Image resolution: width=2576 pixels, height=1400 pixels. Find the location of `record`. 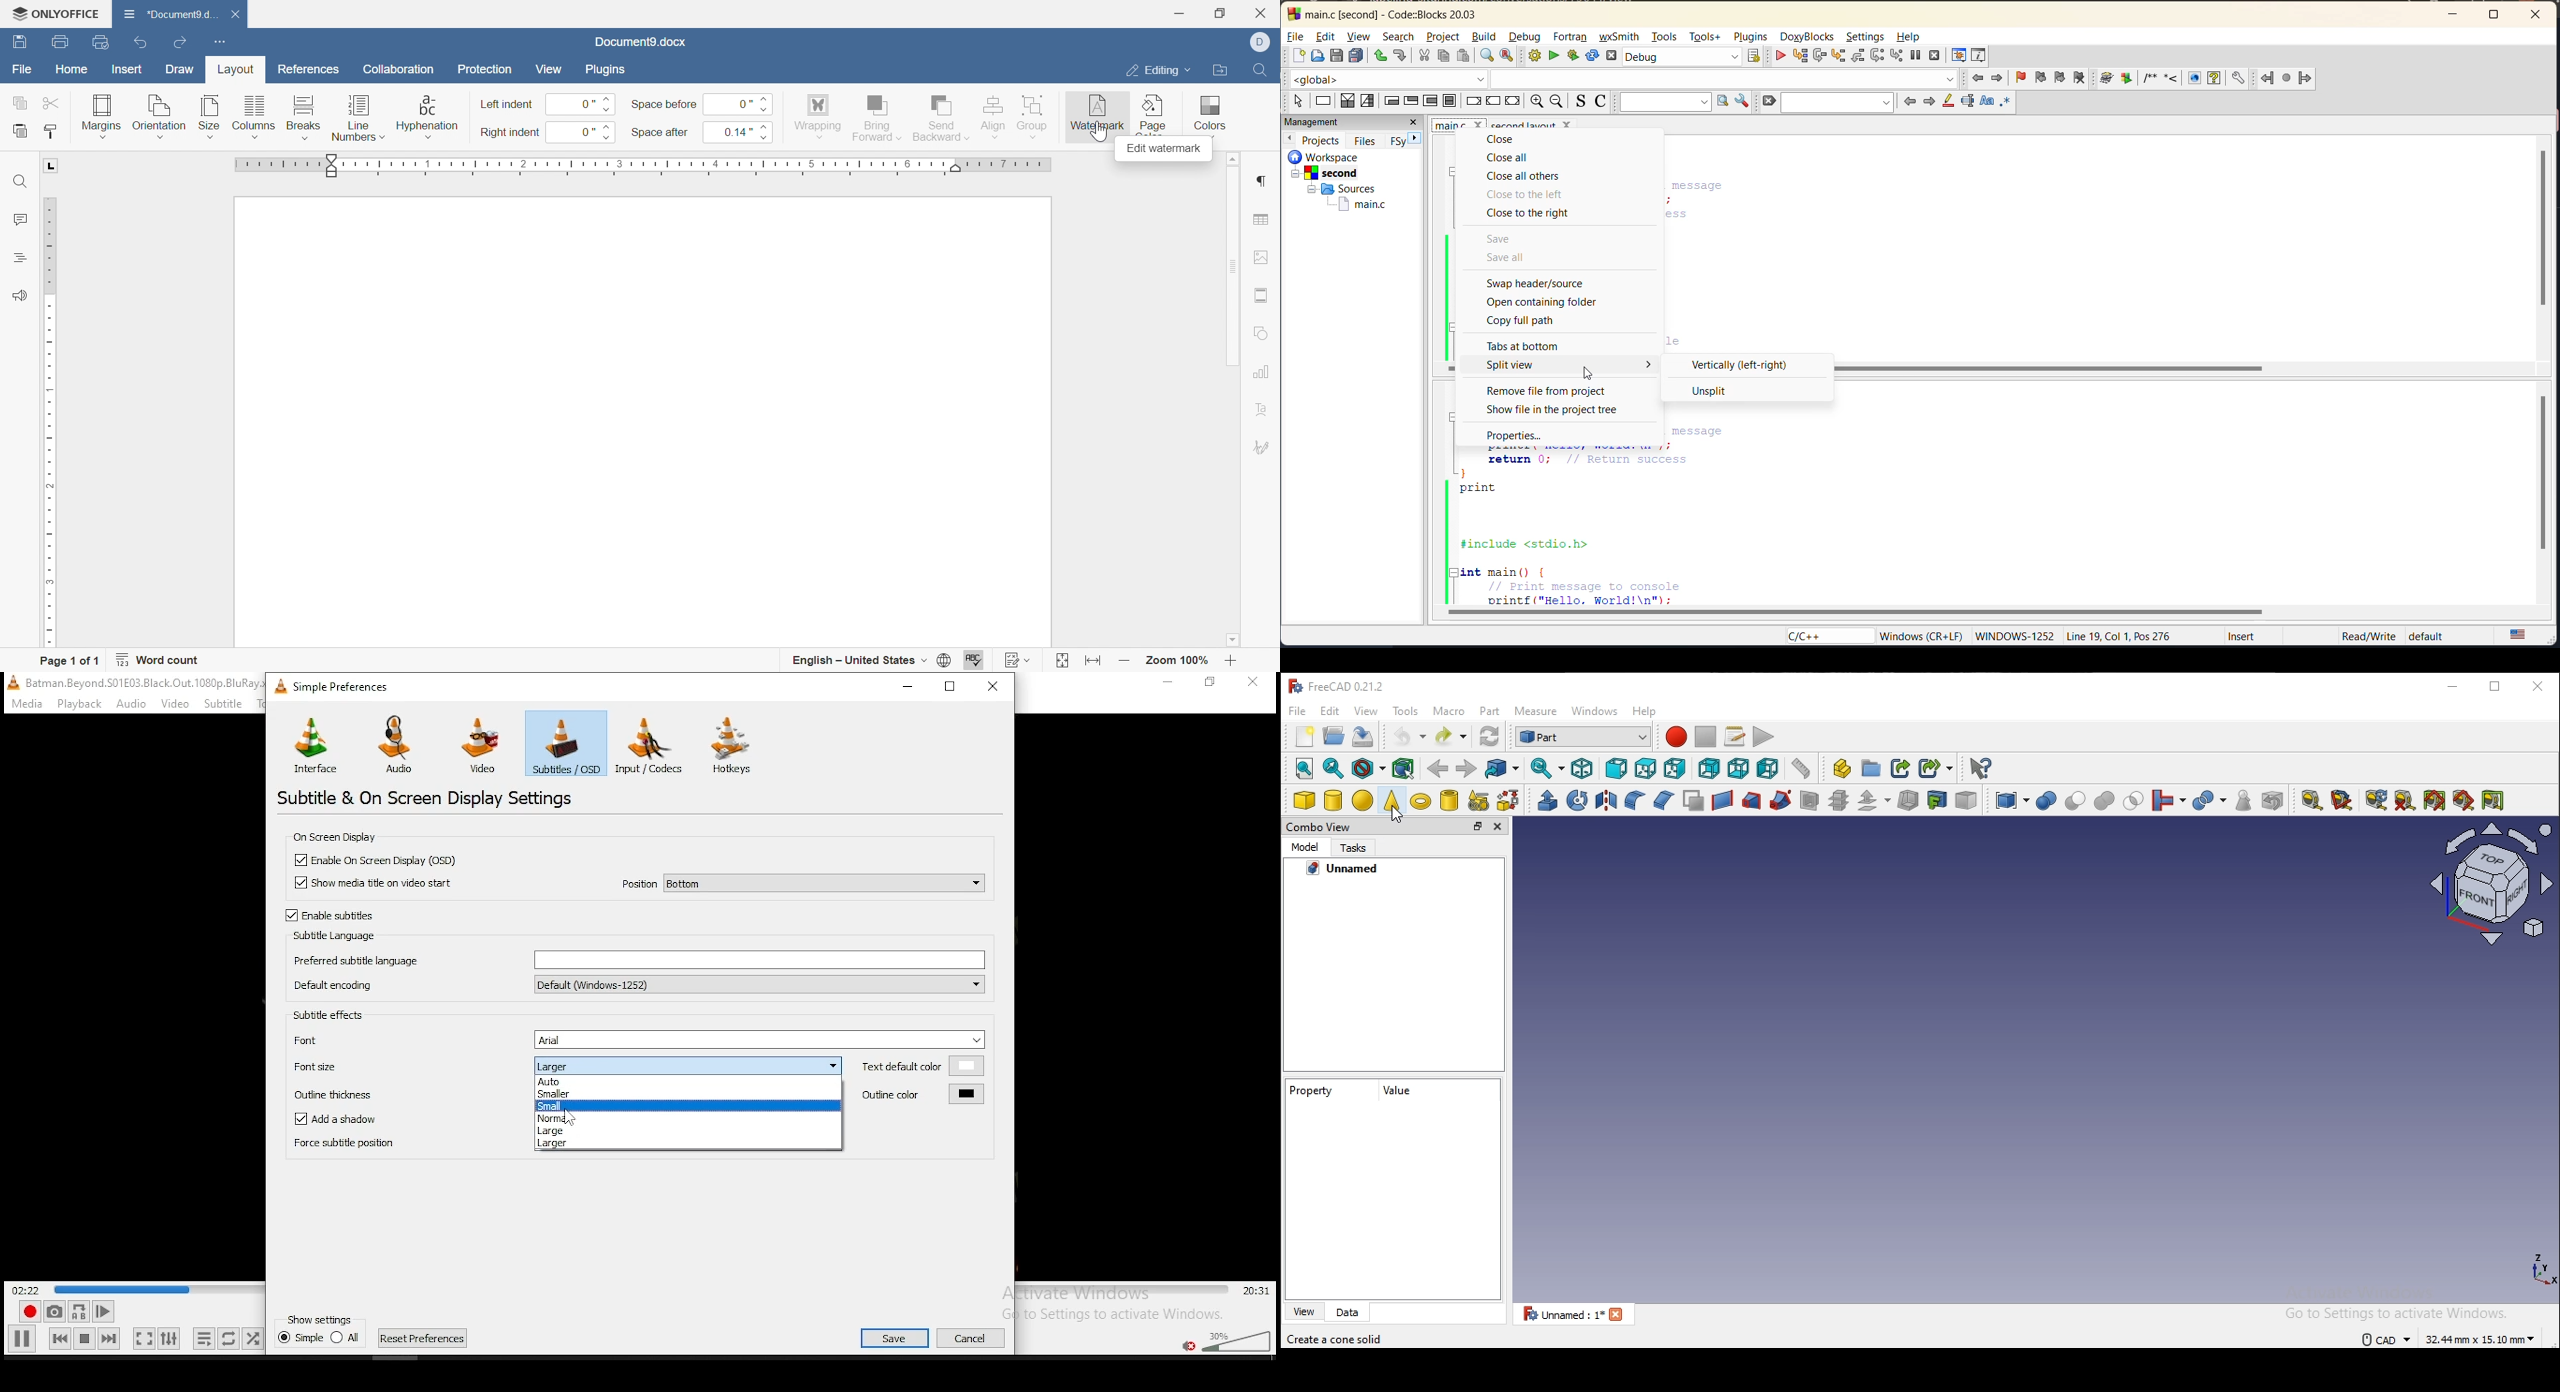

record is located at coordinates (27, 1312).